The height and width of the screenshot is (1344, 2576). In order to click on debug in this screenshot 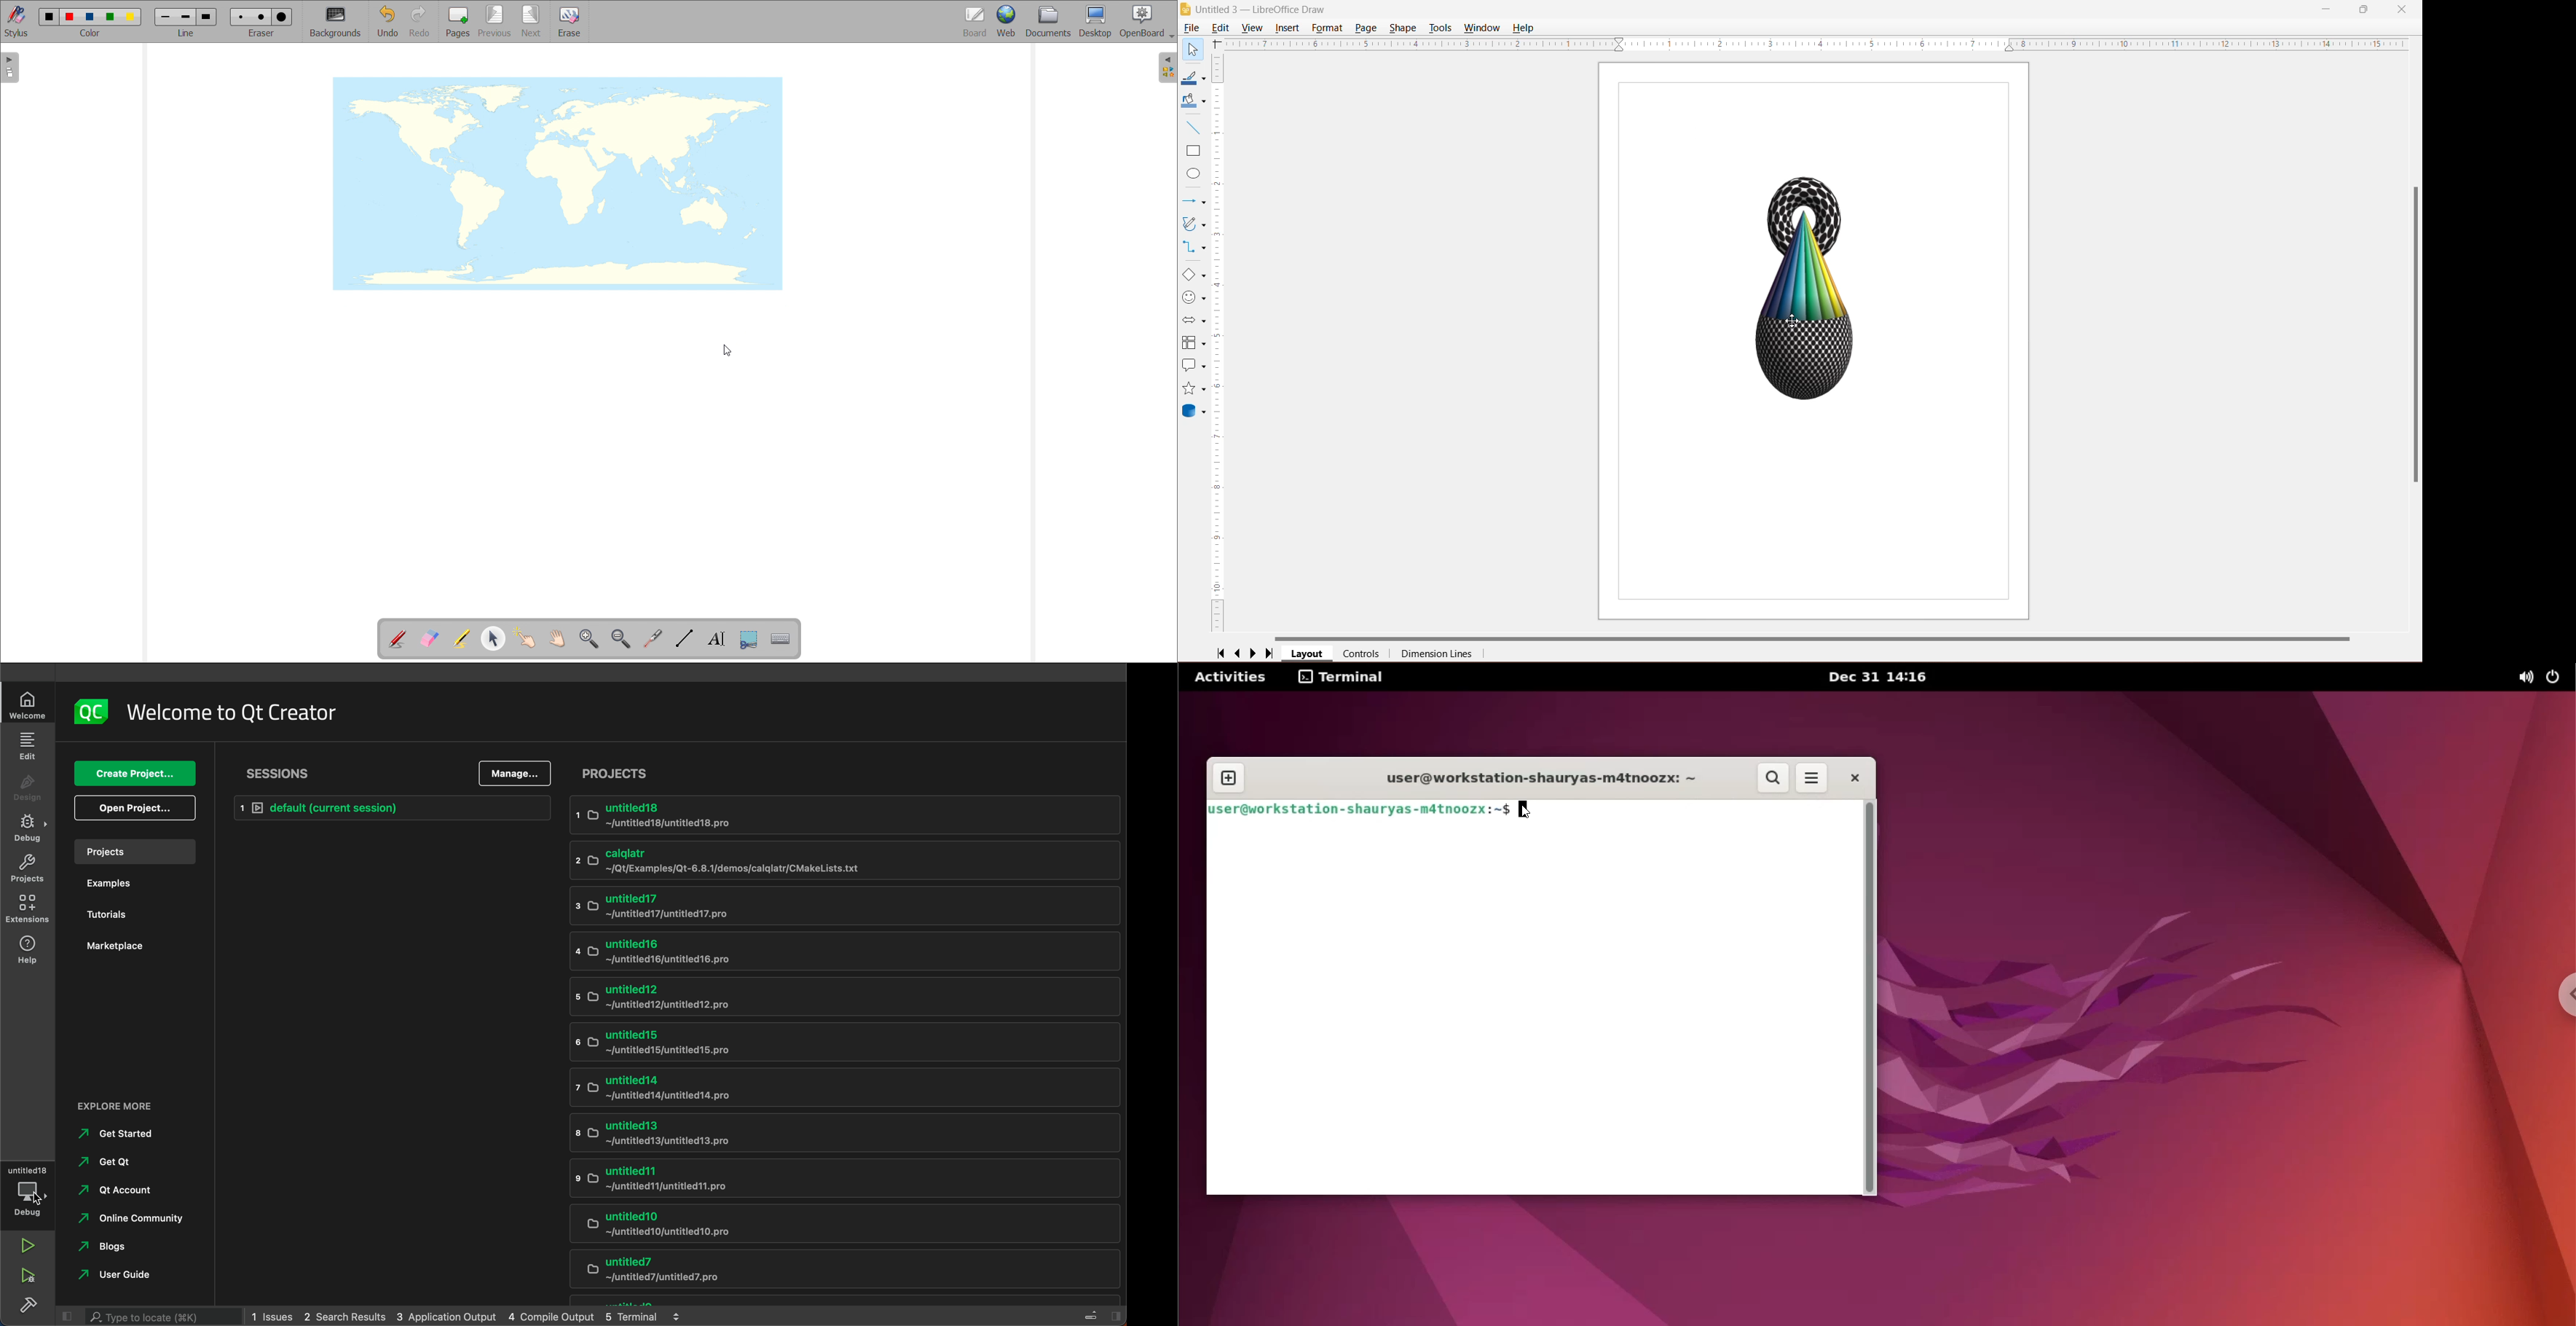, I will do `click(30, 830)`.